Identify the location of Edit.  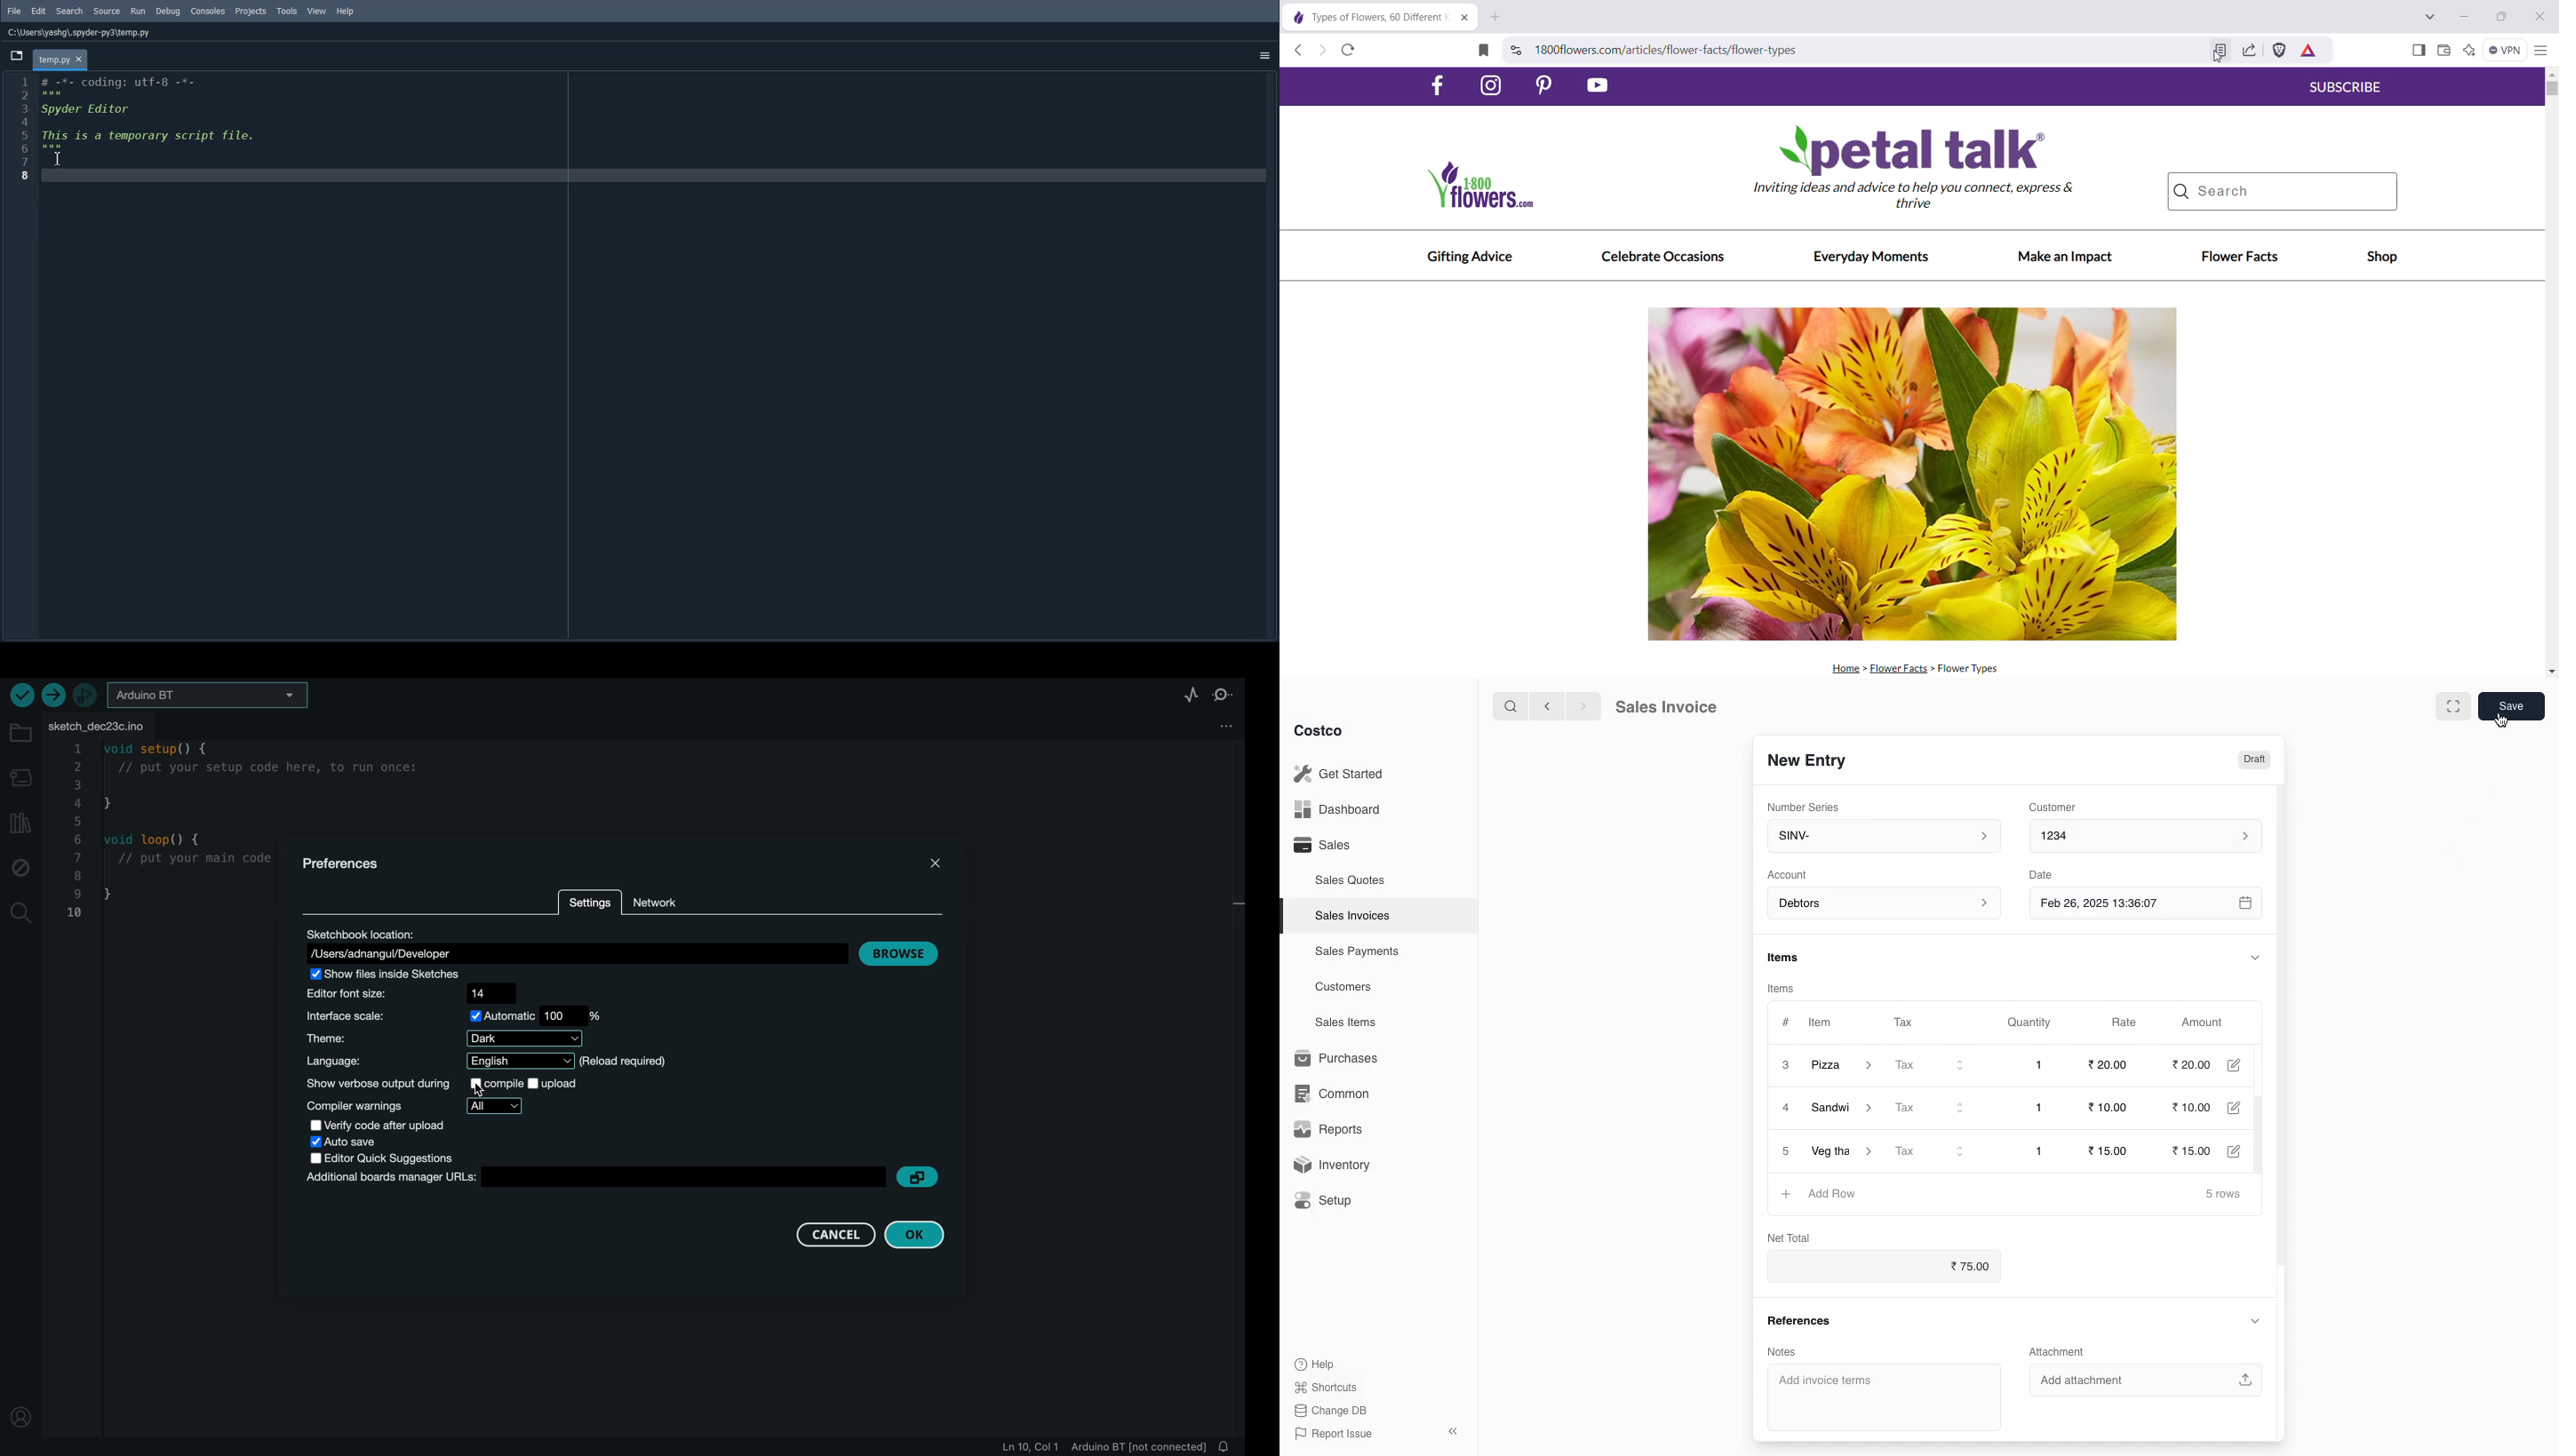
(2241, 1065).